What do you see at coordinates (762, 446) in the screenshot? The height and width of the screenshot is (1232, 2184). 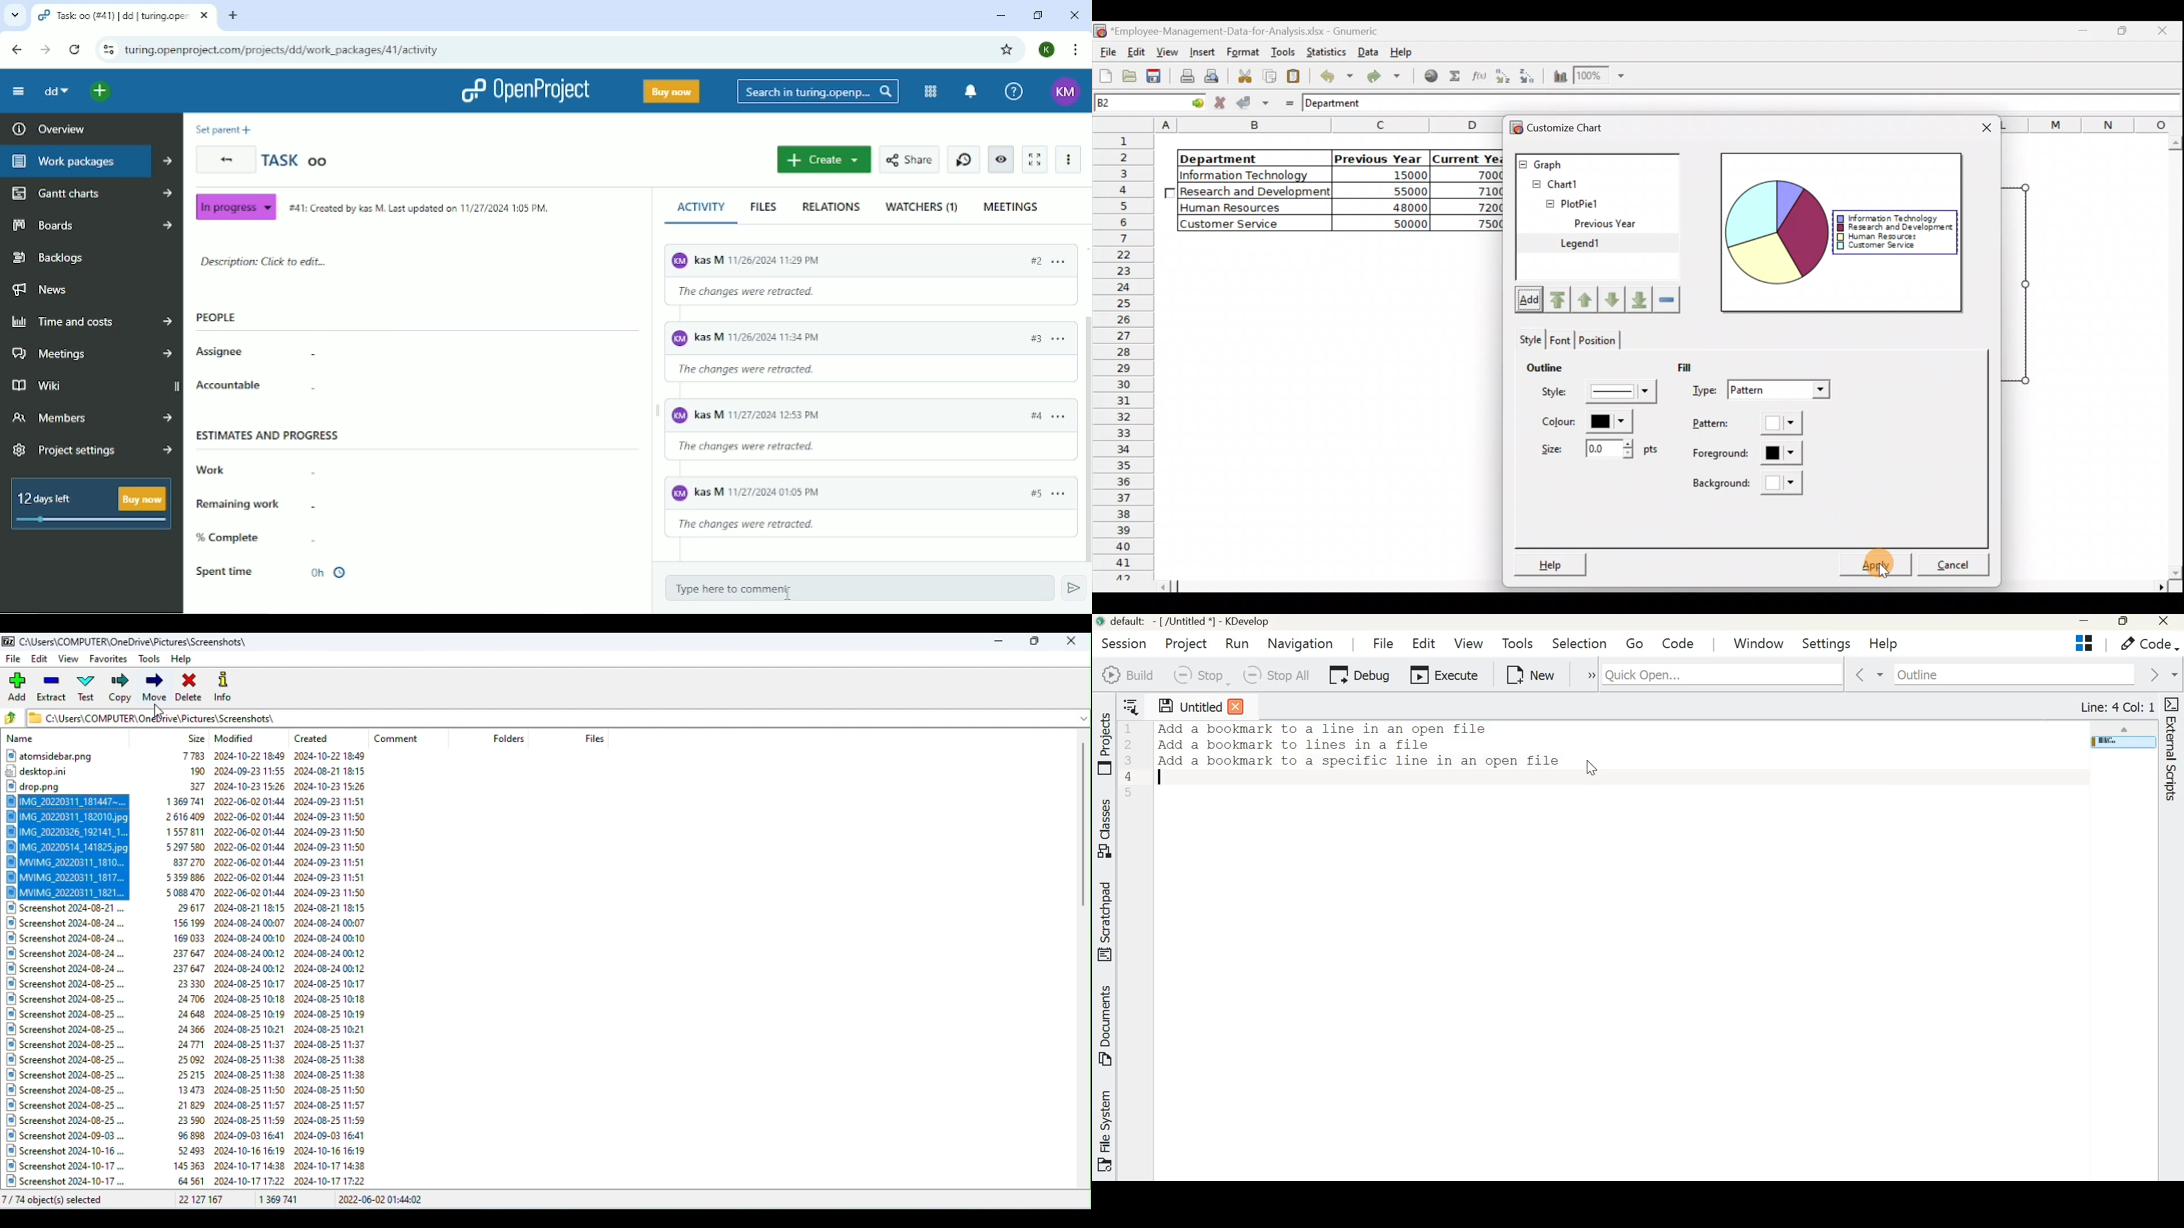 I see `The changes were retracted` at bounding box center [762, 446].